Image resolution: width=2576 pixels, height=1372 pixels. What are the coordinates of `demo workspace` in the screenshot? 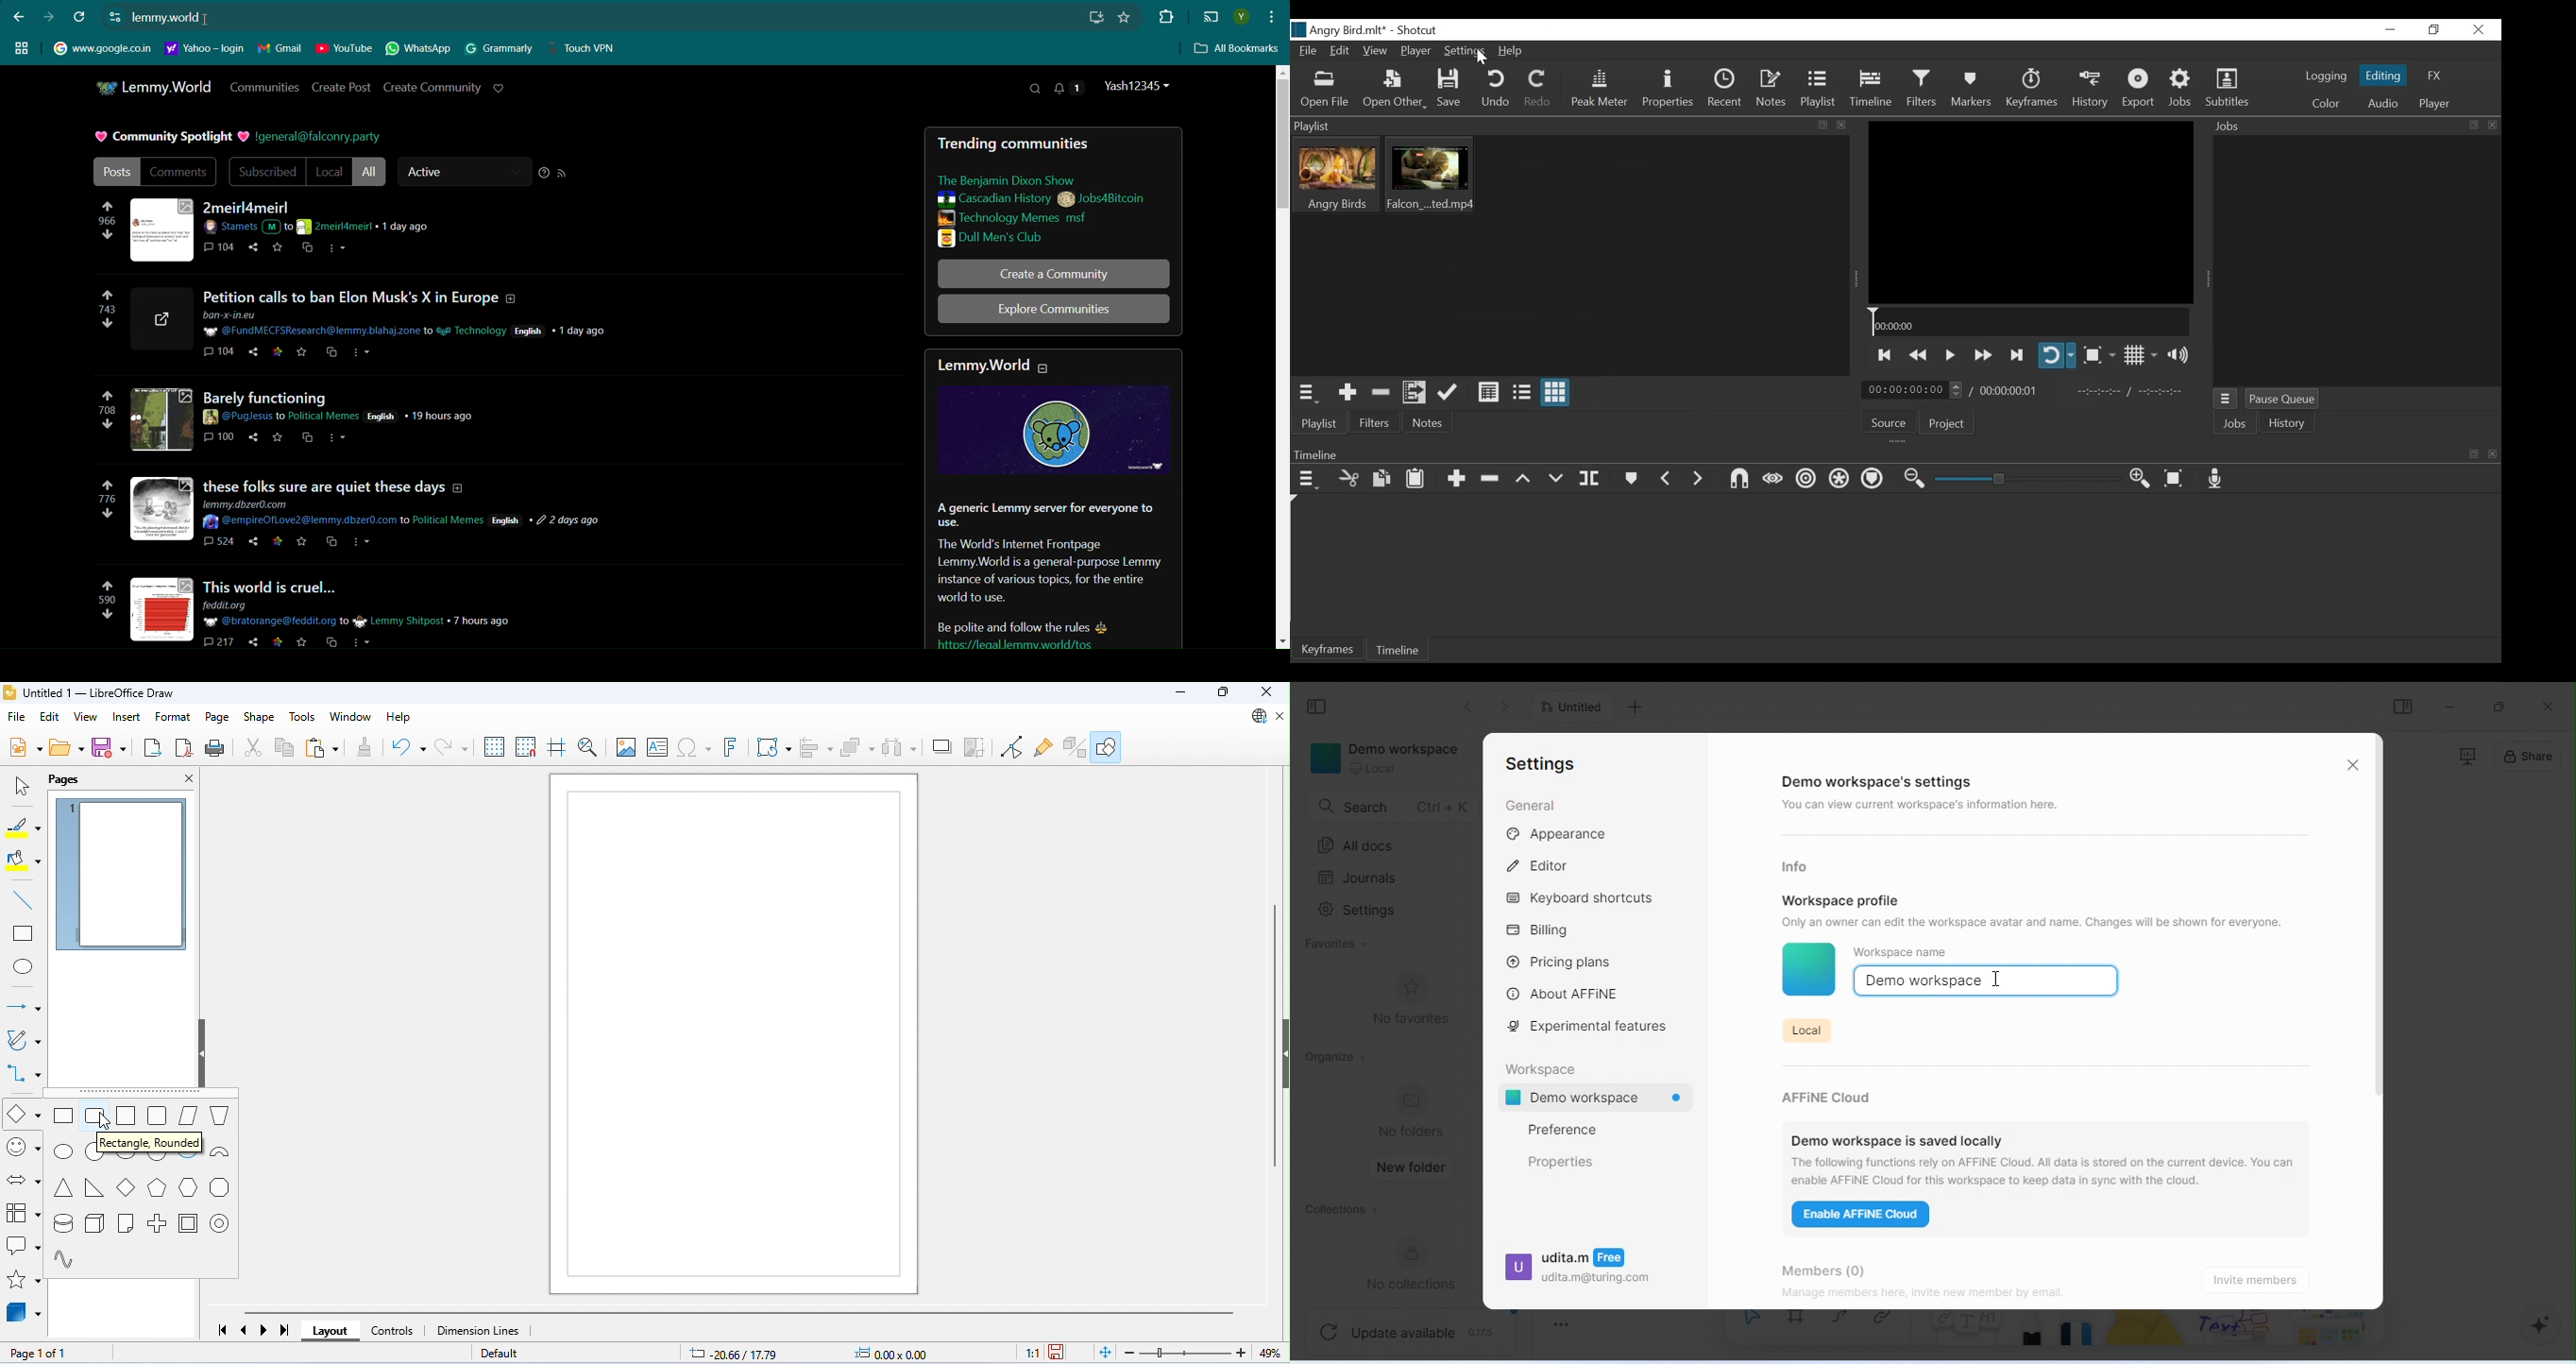 It's located at (1925, 982).